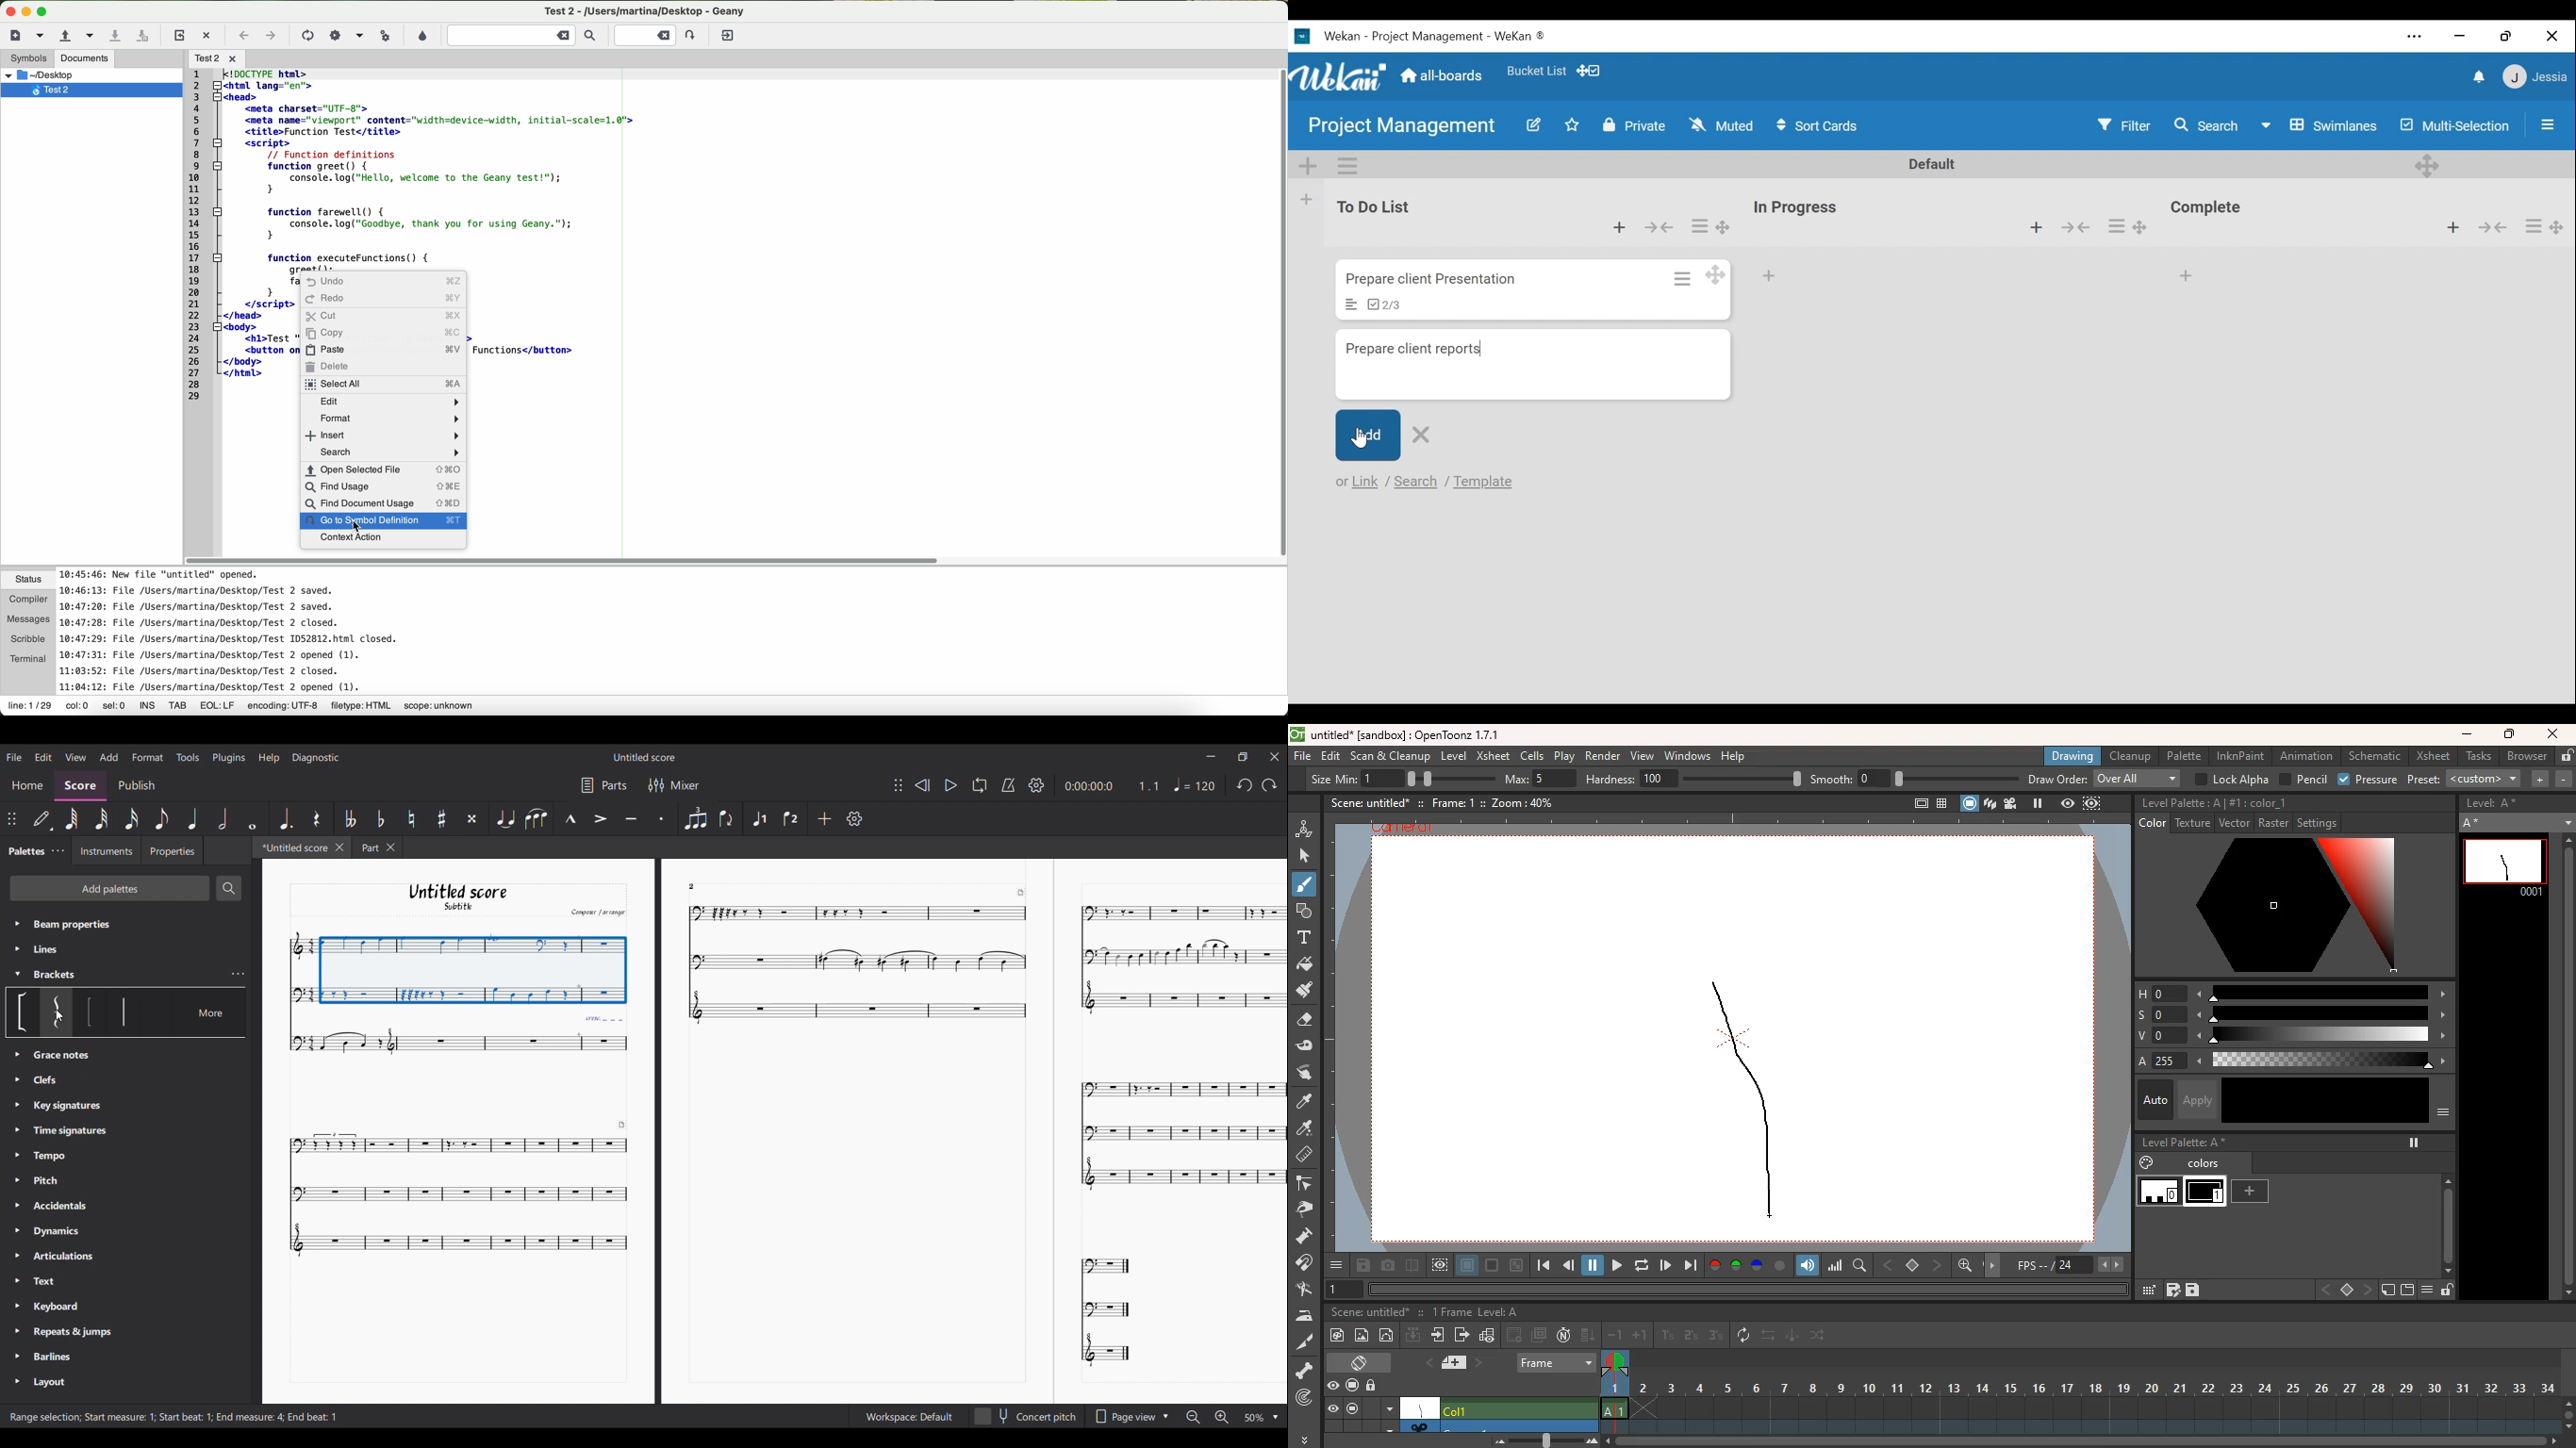  I want to click on down, so click(1588, 1336).